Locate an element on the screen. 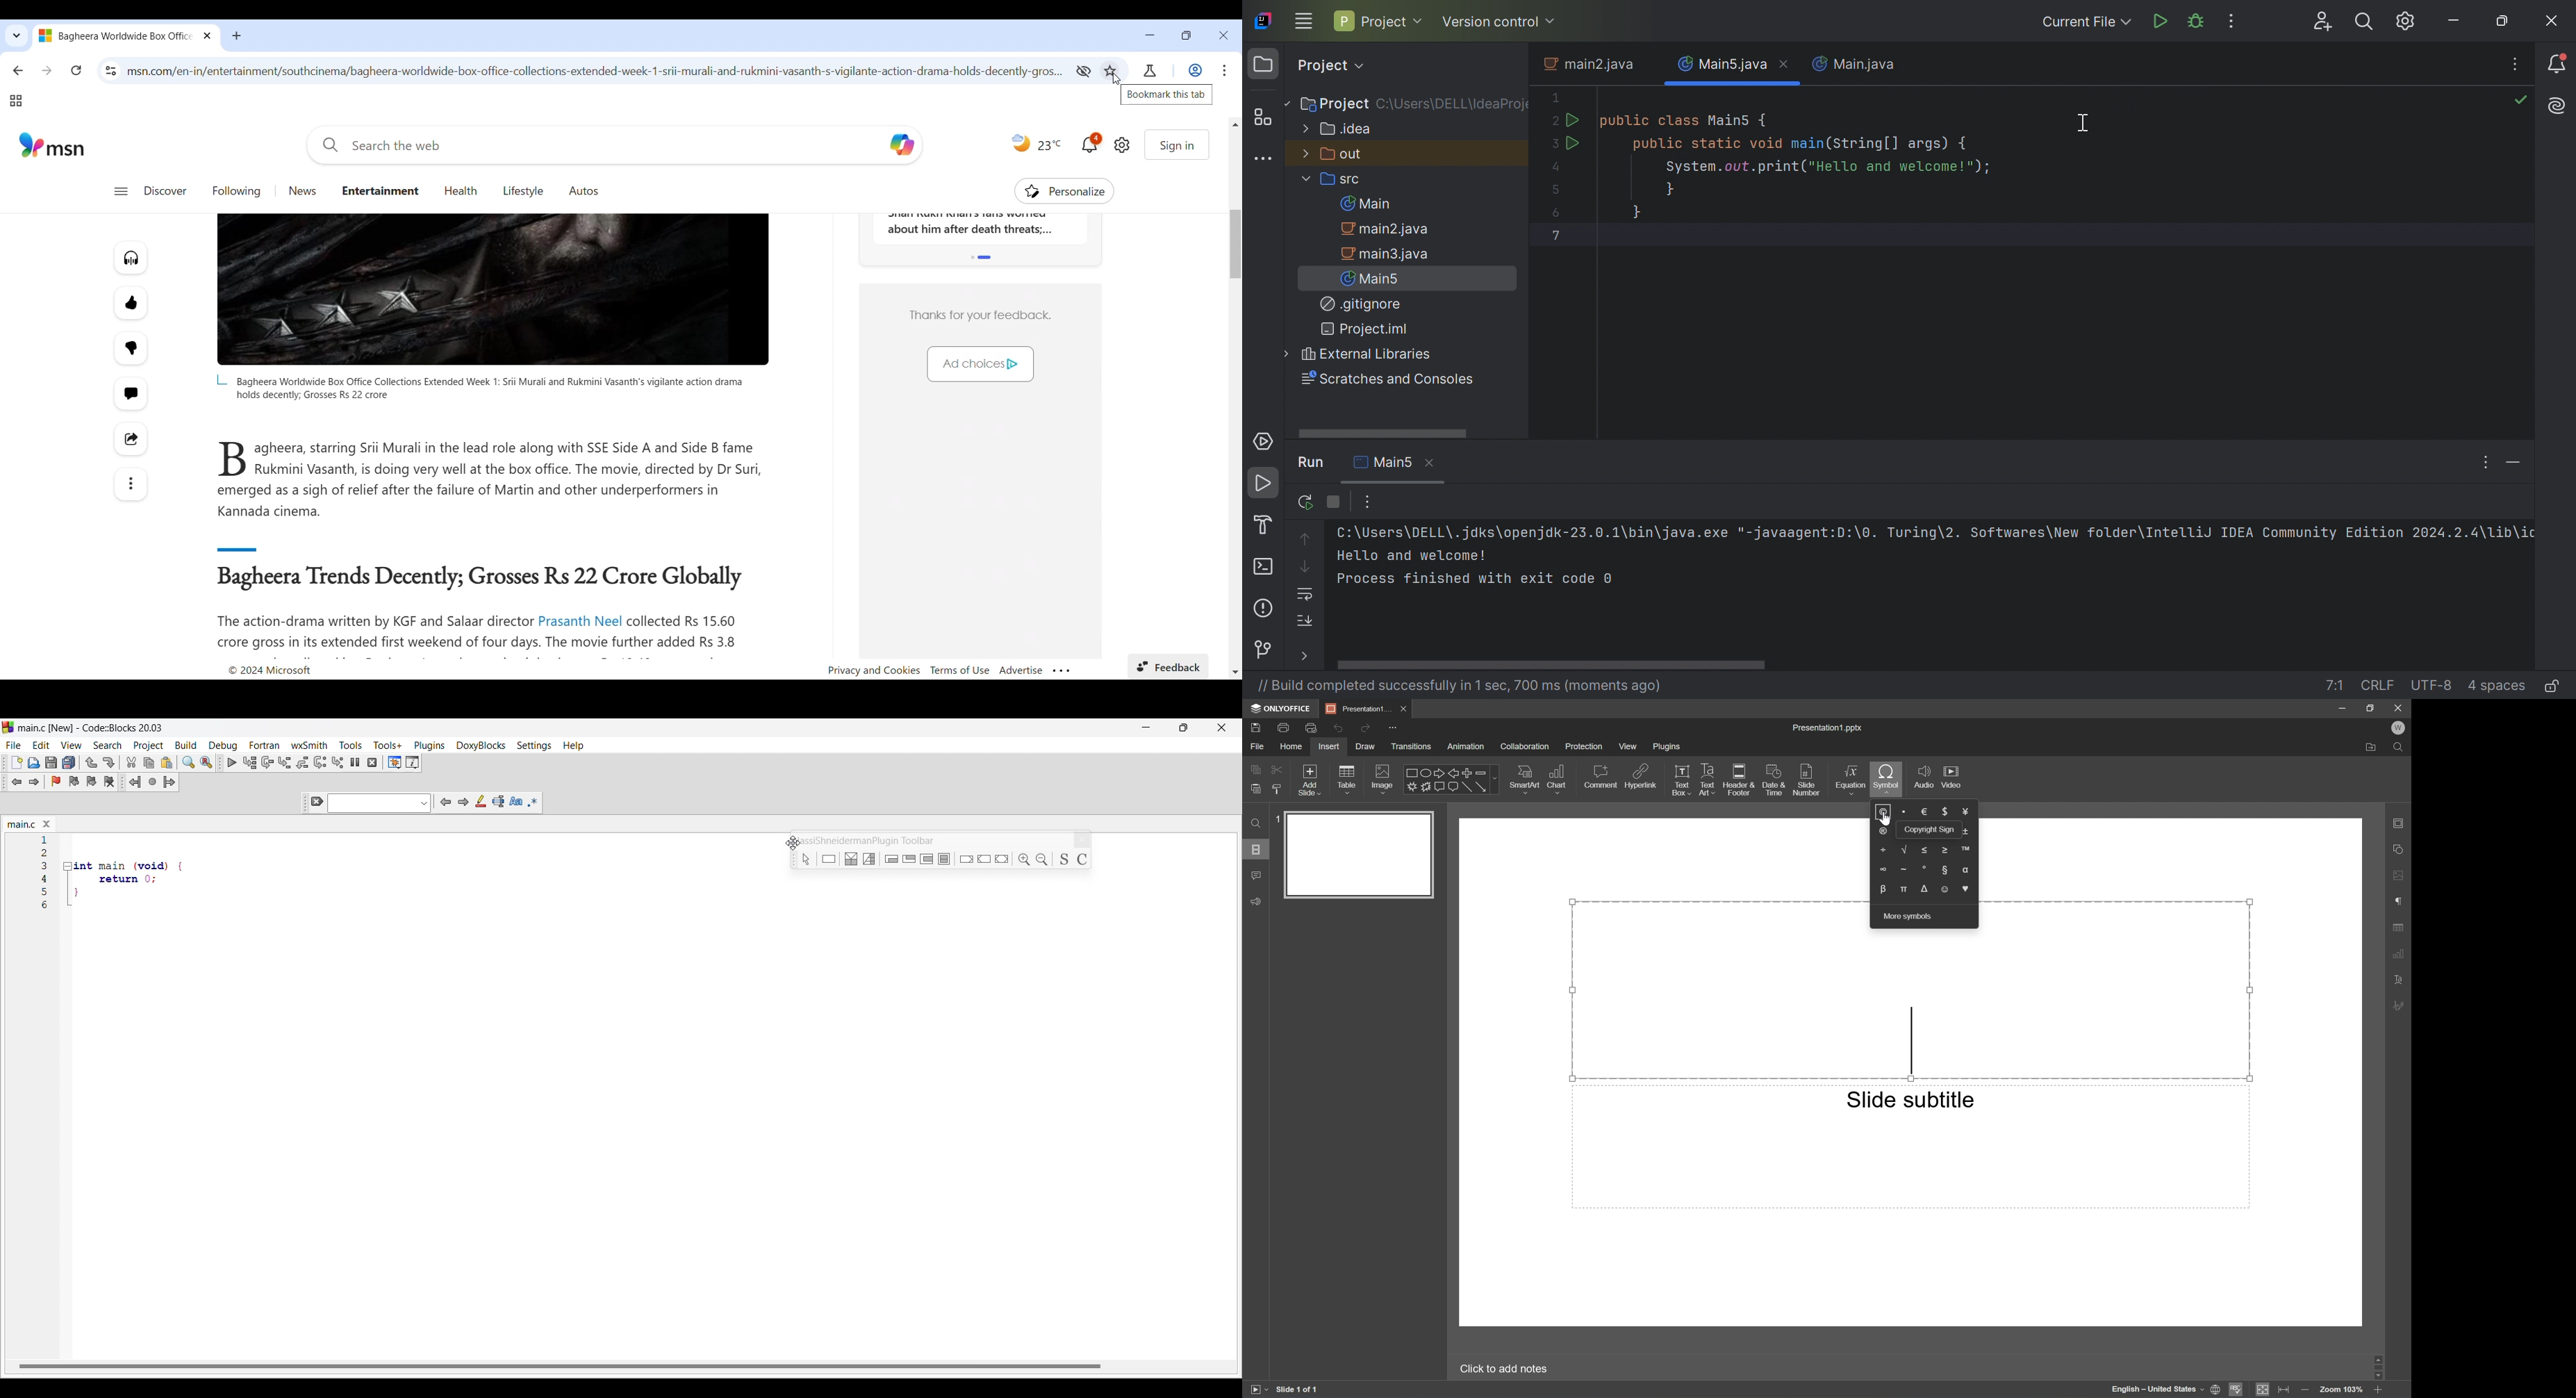 Image resolution: width=2576 pixels, height=1400 pixels. Signature settings is located at coordinates (2400, 1006).